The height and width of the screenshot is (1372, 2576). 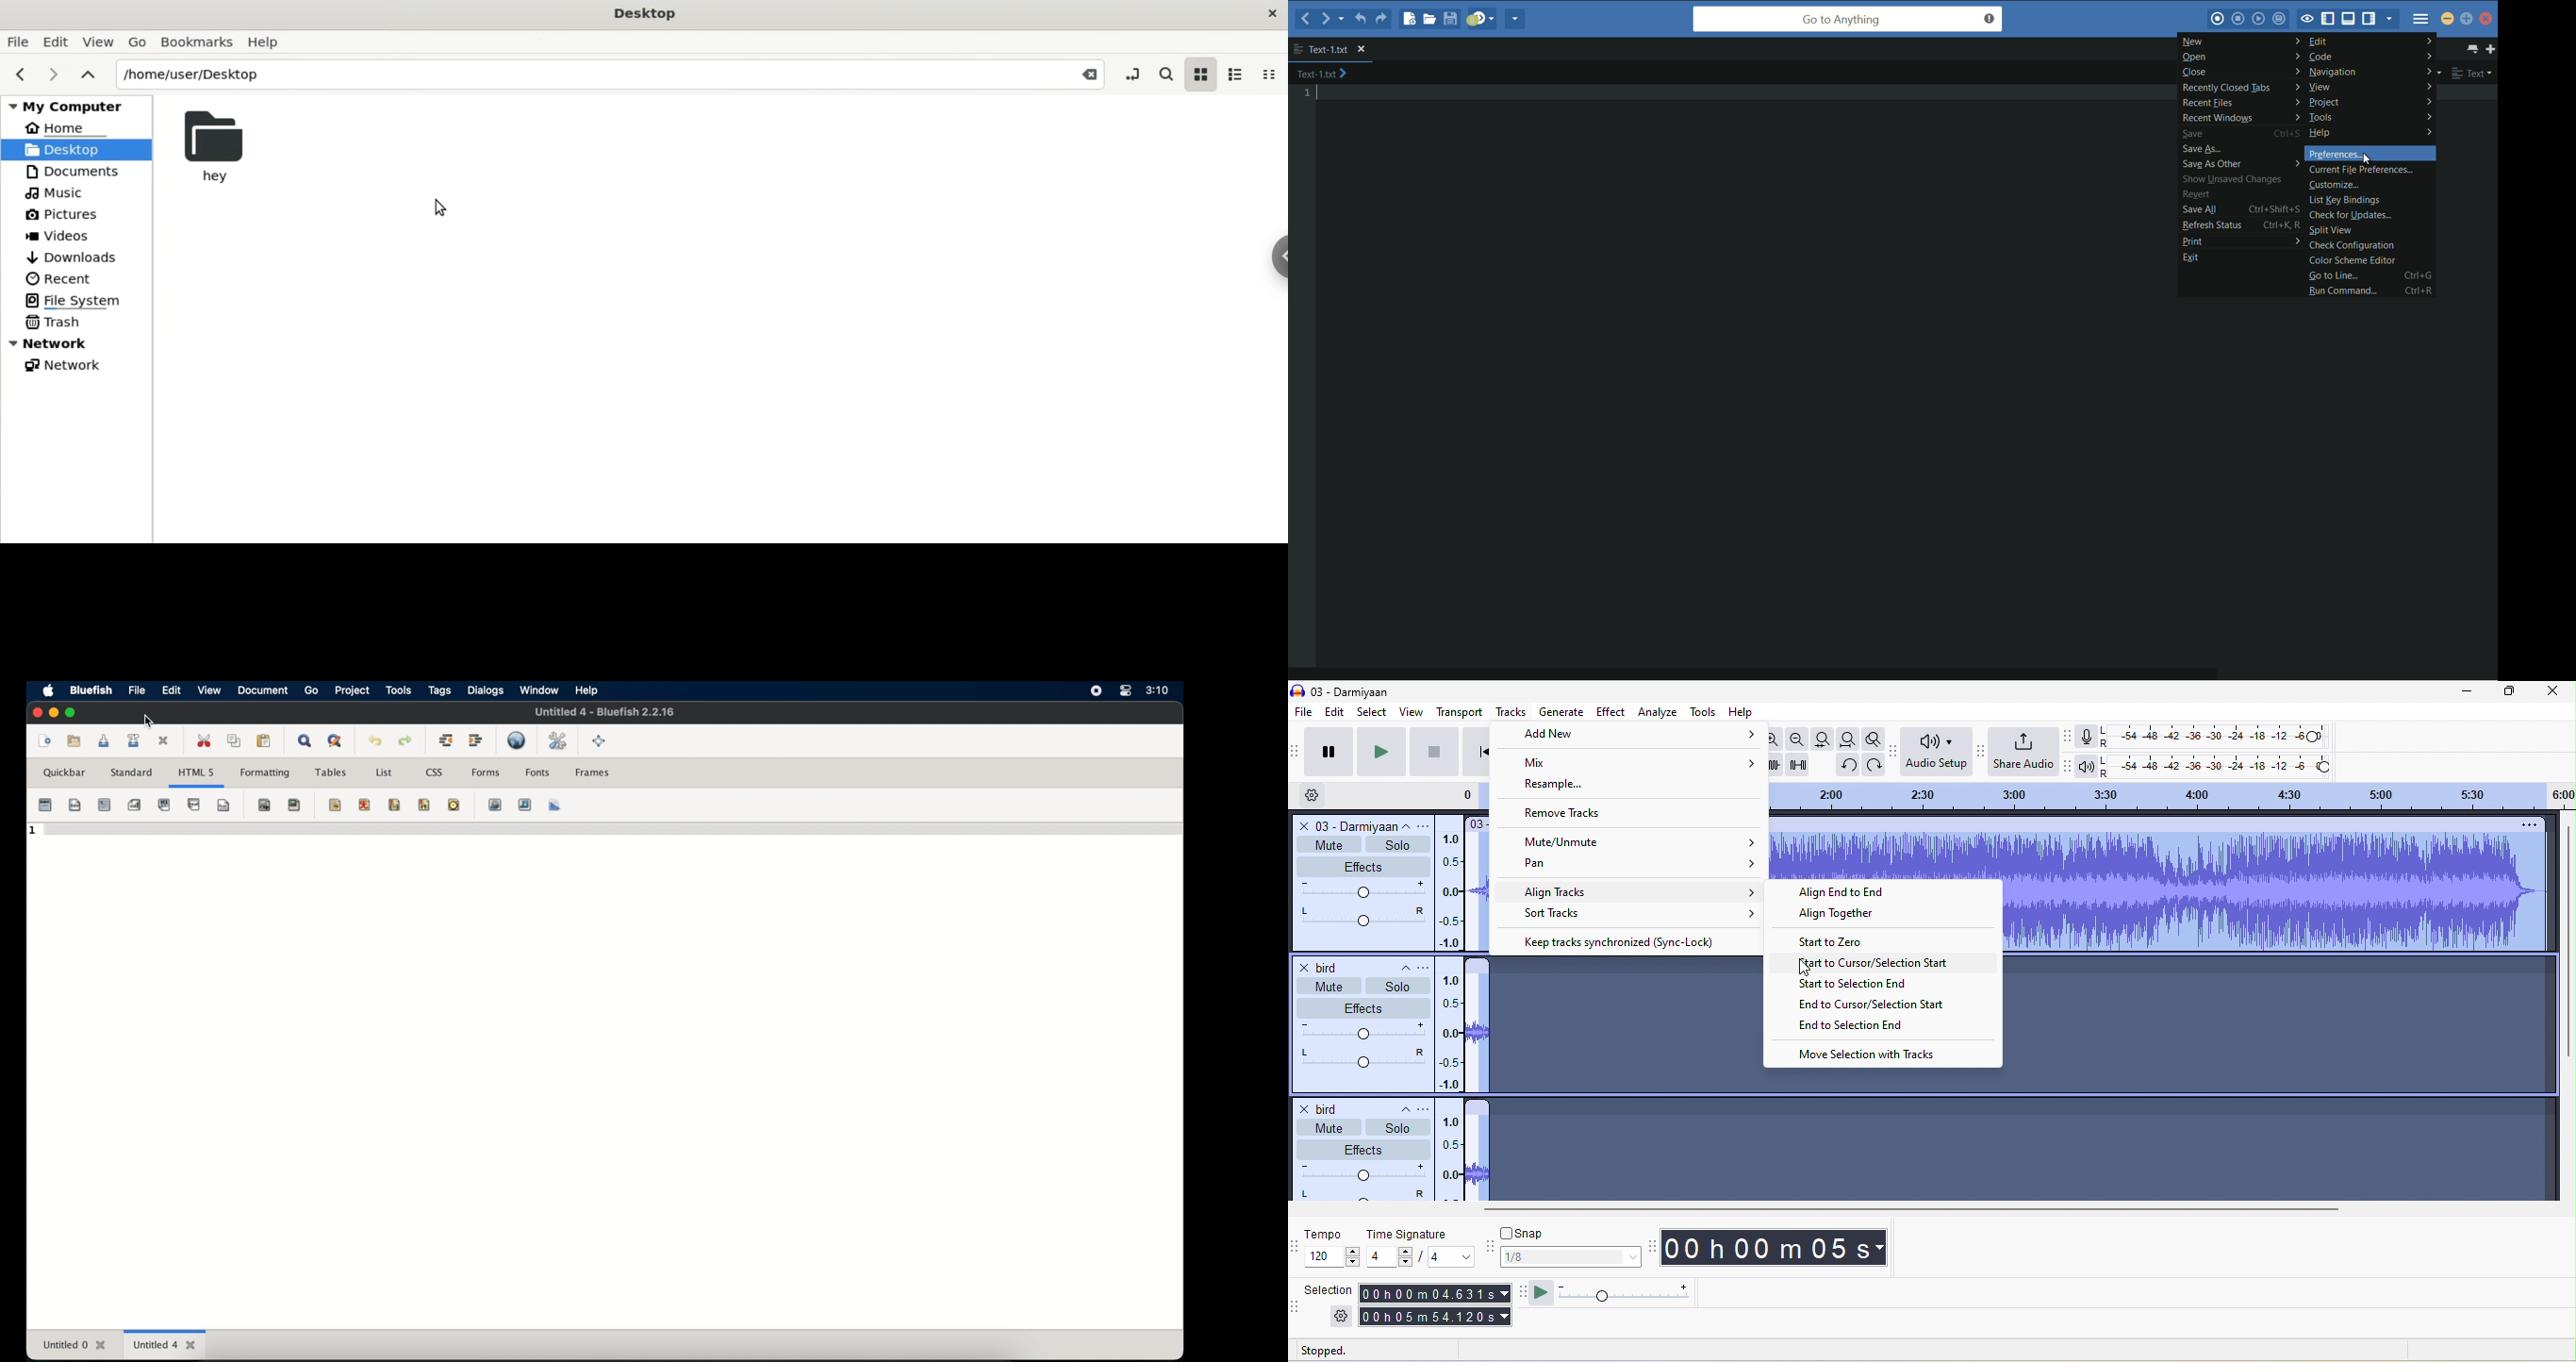 What do you see at coordinates (1296, 1245) in the screenshot?
I see `audacity time selection toolbar` at bounding box center [1296, 1245].